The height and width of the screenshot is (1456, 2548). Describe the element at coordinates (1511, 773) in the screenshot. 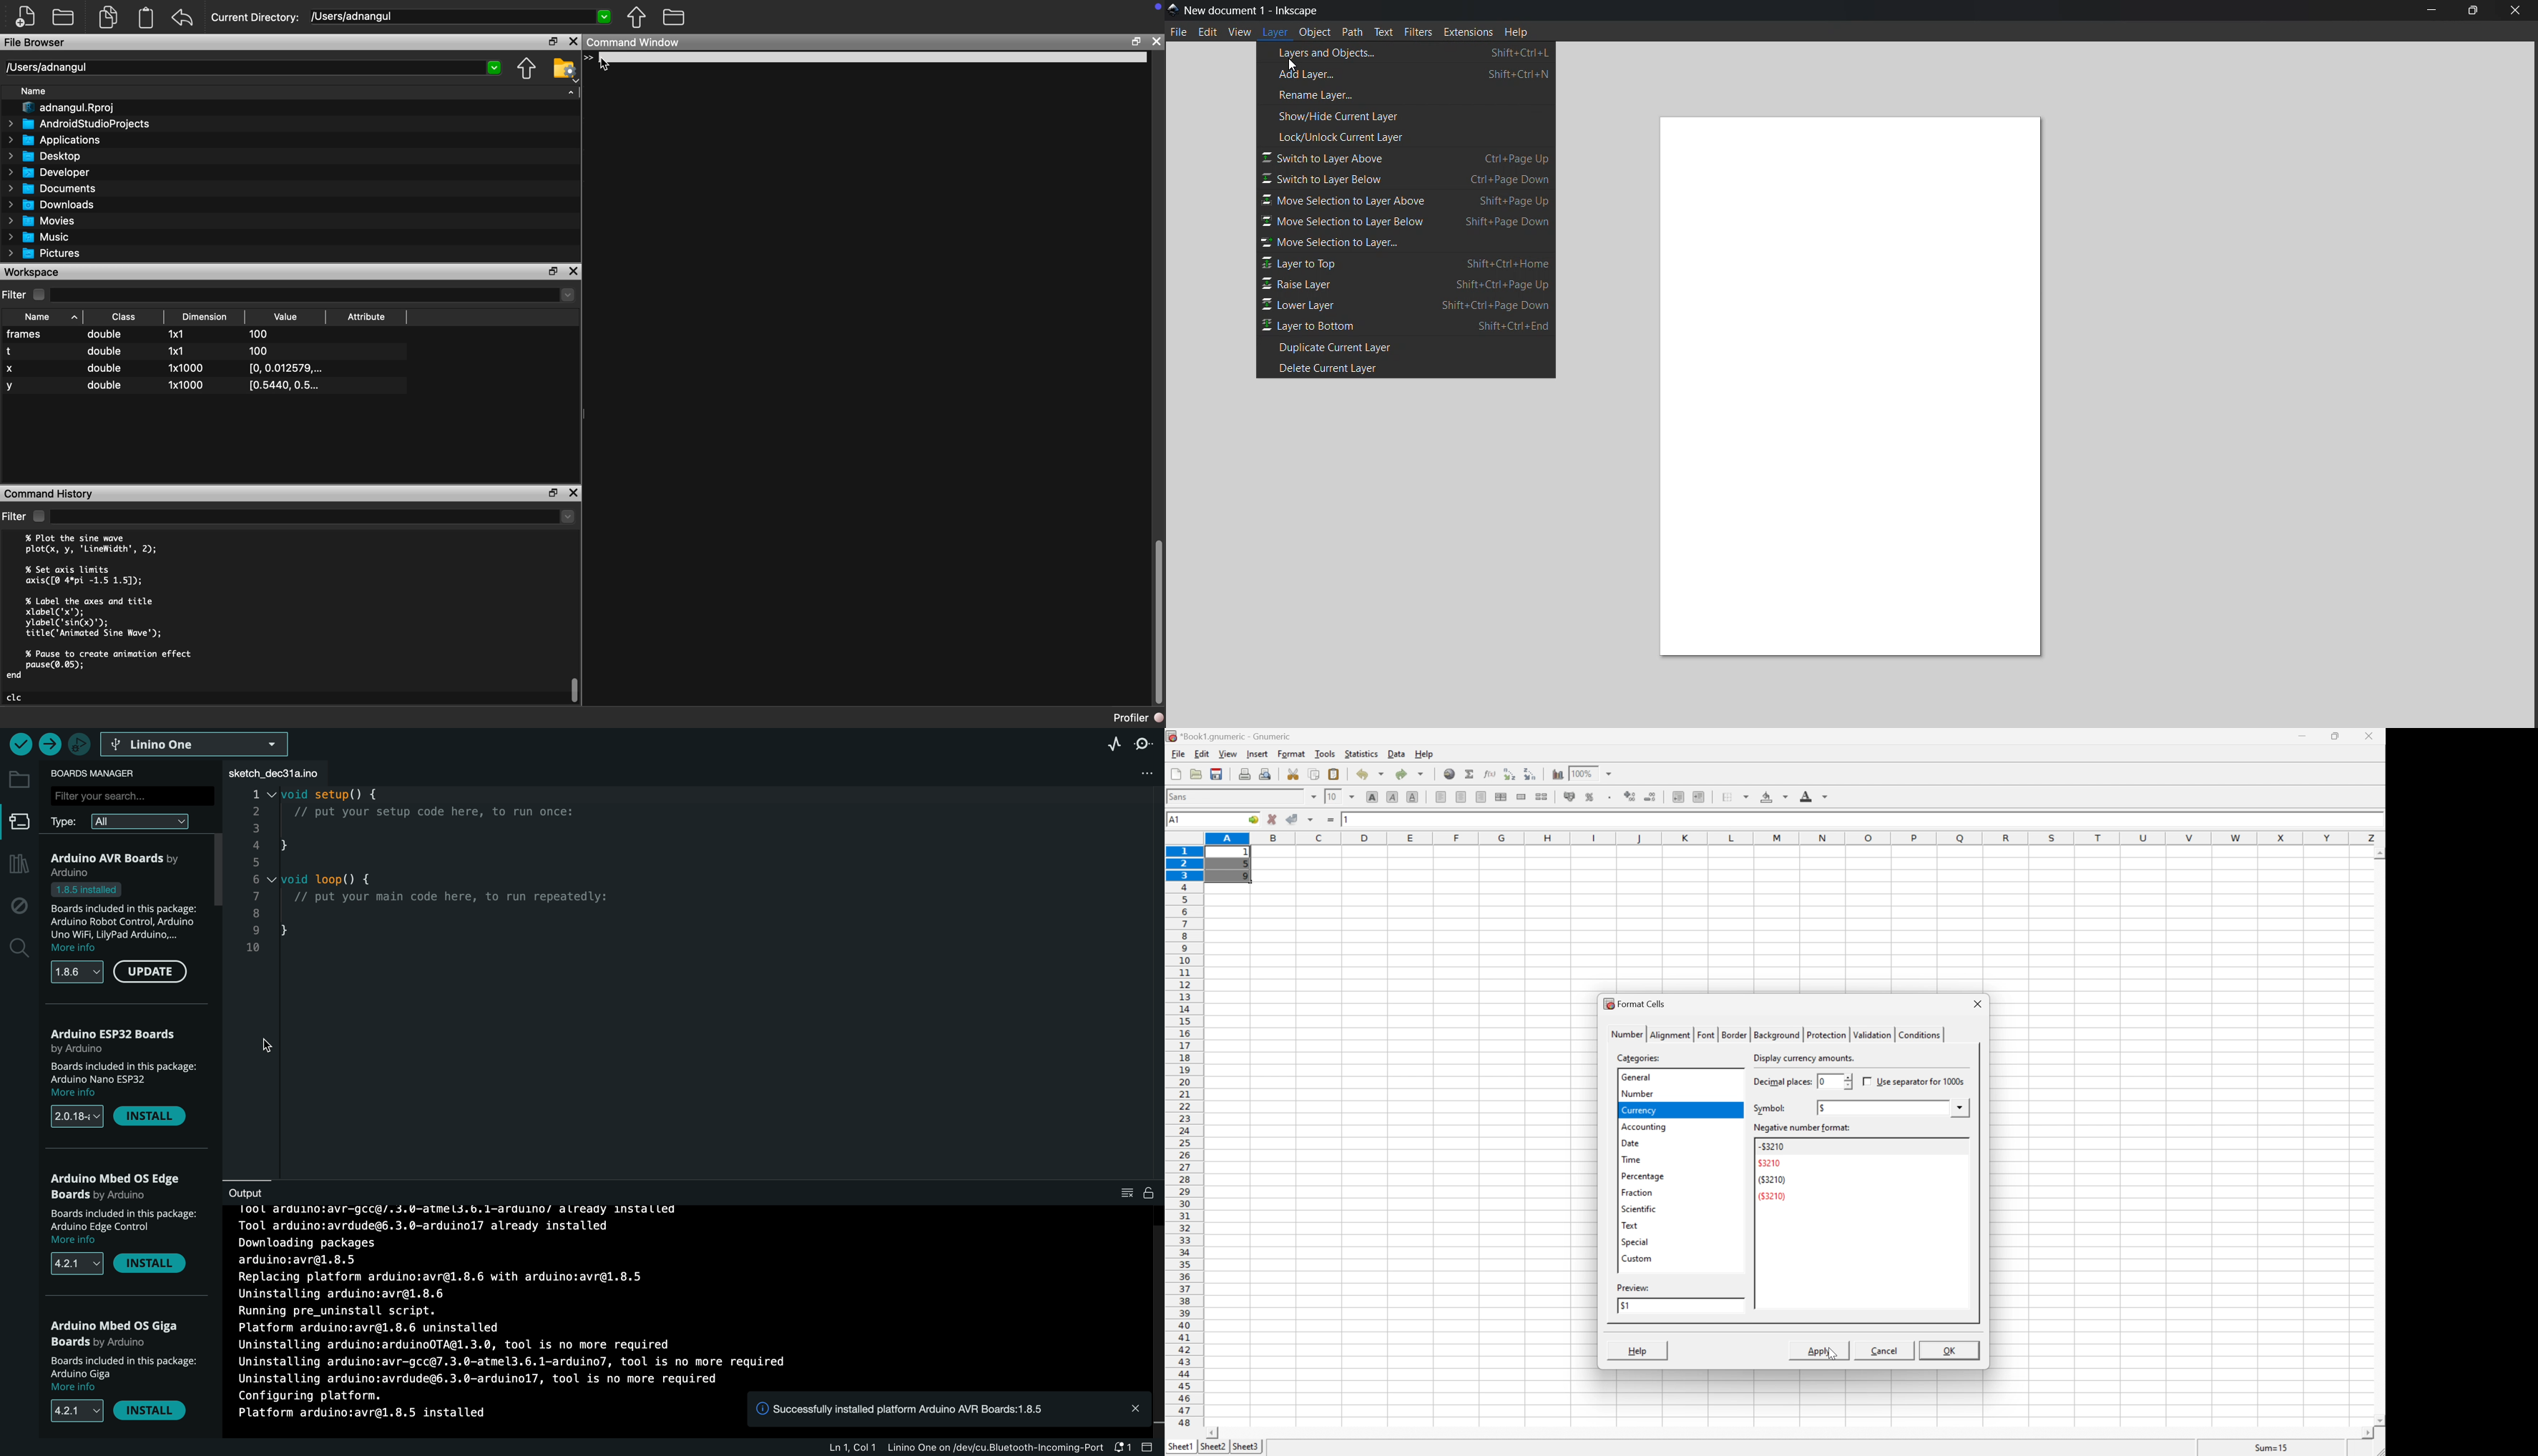

I see `Sort the selected region in ascending order based on the first column selected` at that location.